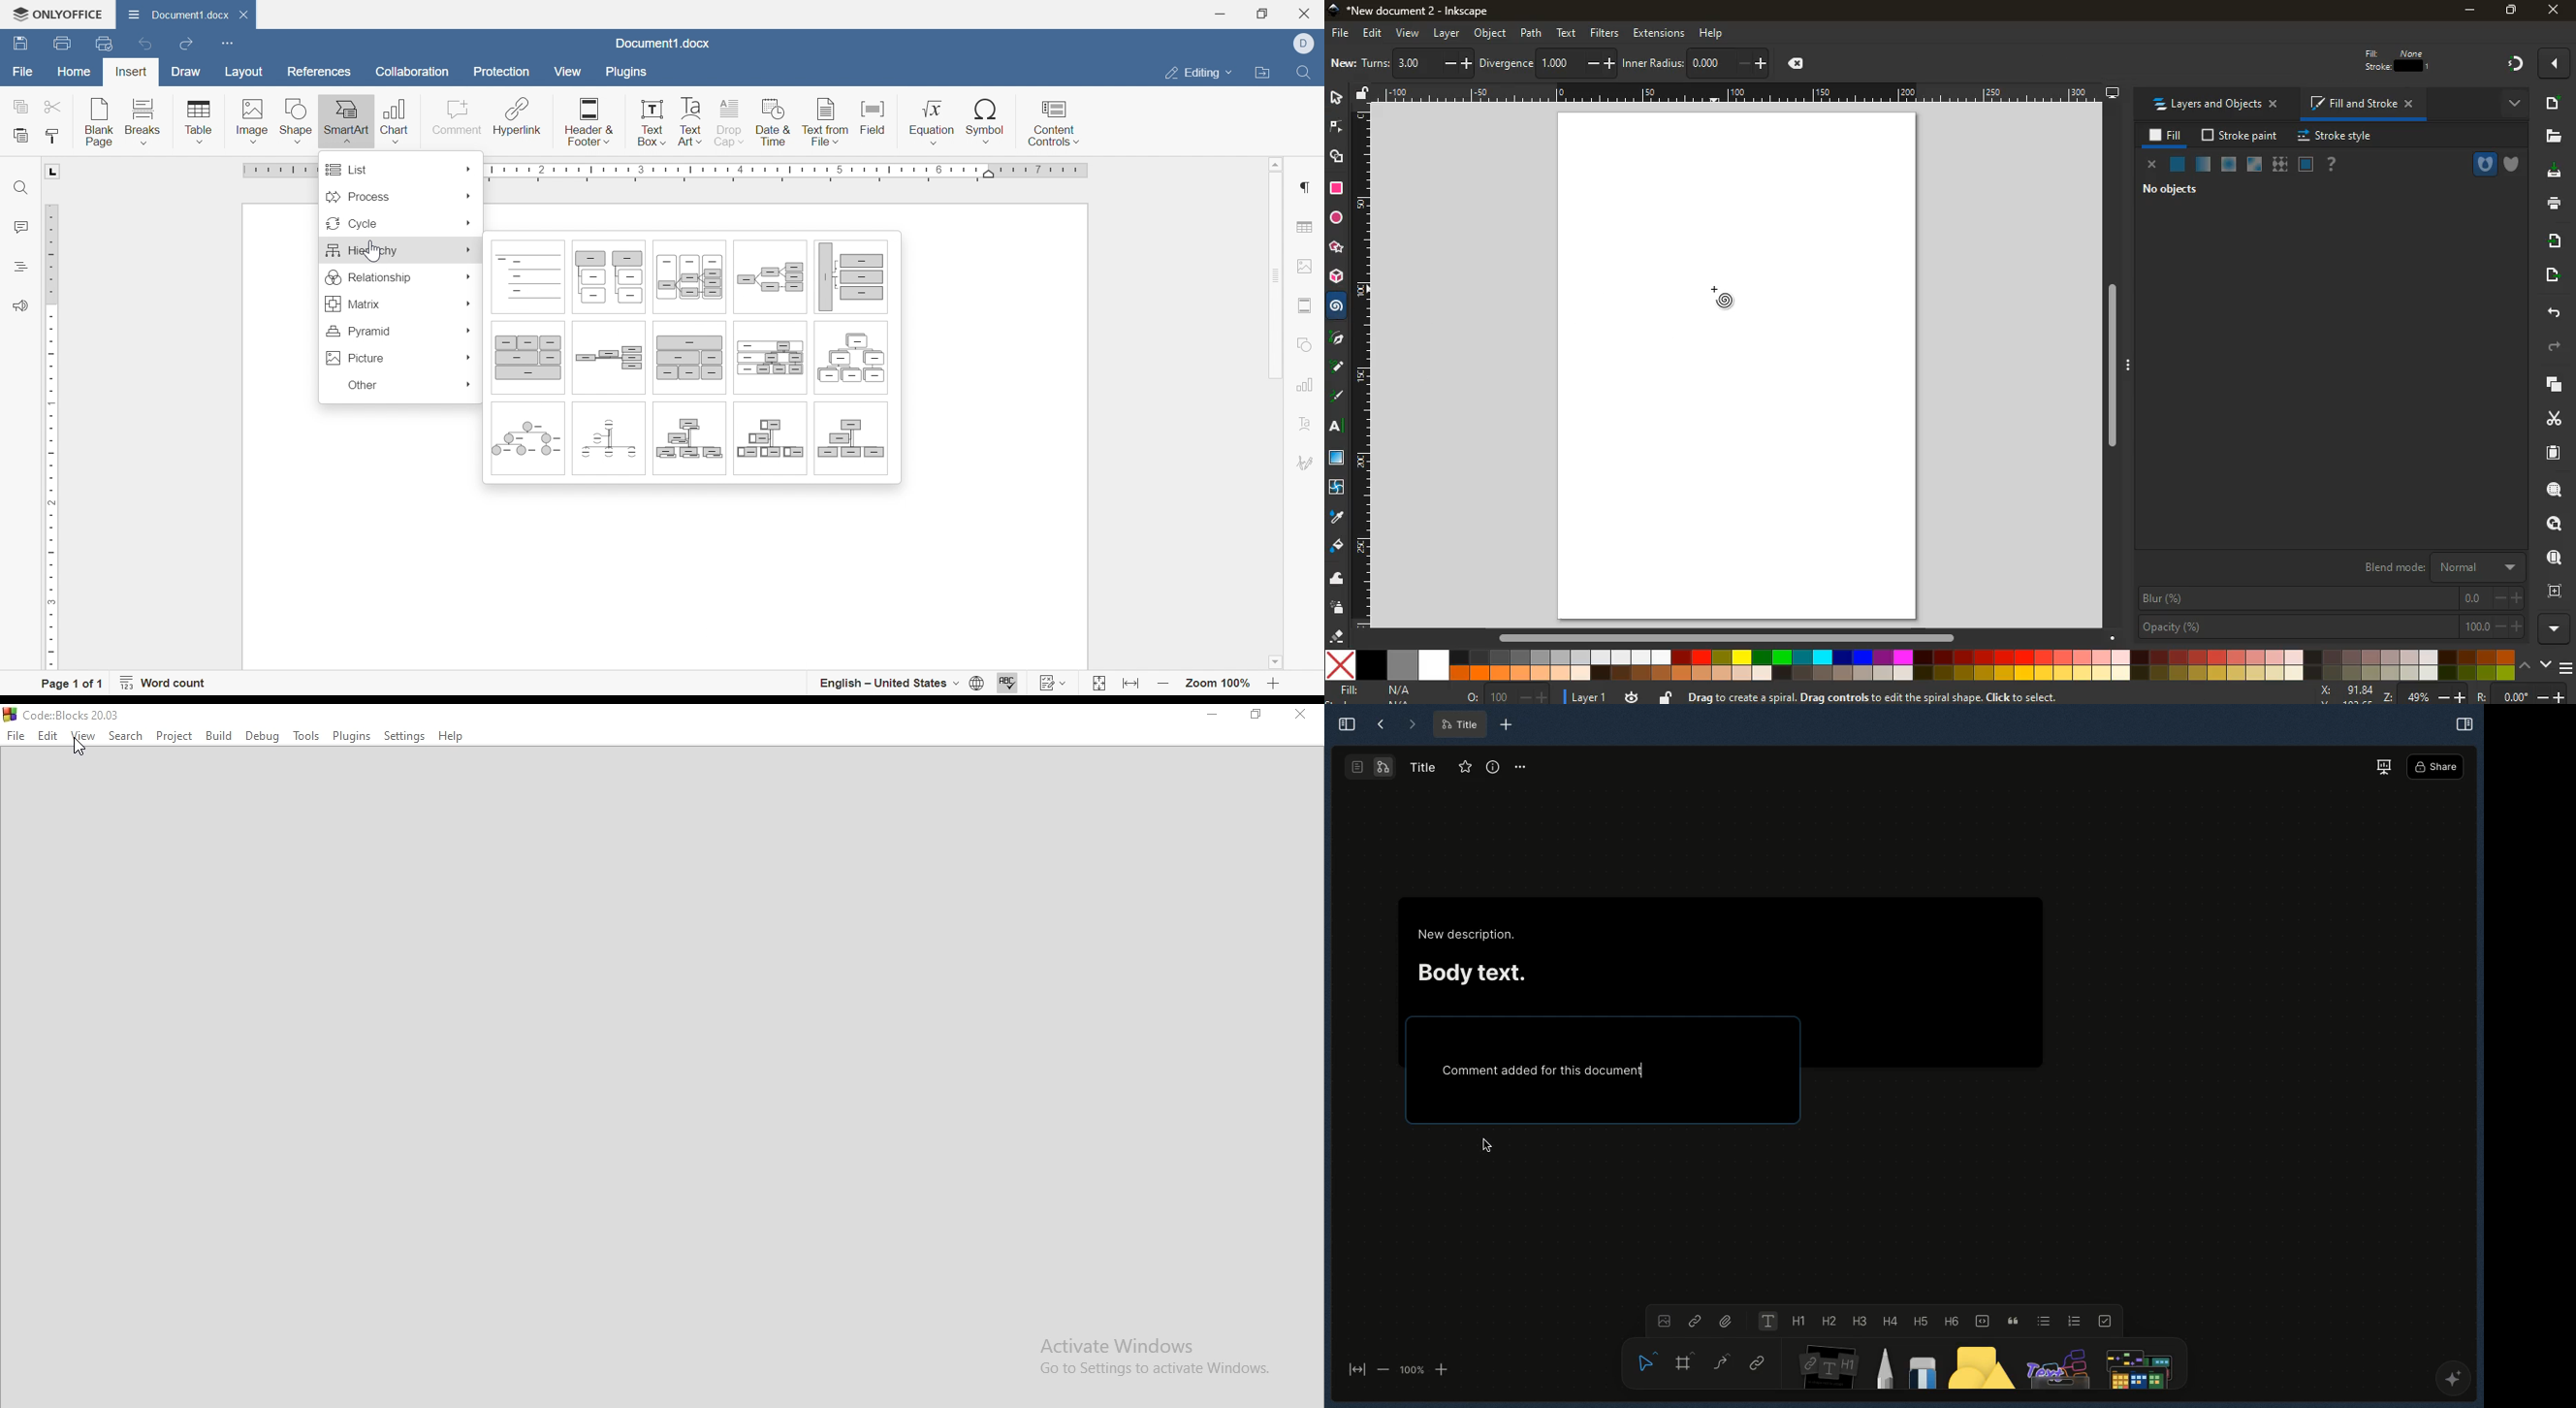 The image size is (2576, 1428). Describe the element at coordinates (410, 72) in the screenshot. I see `Collaboration` at that location.